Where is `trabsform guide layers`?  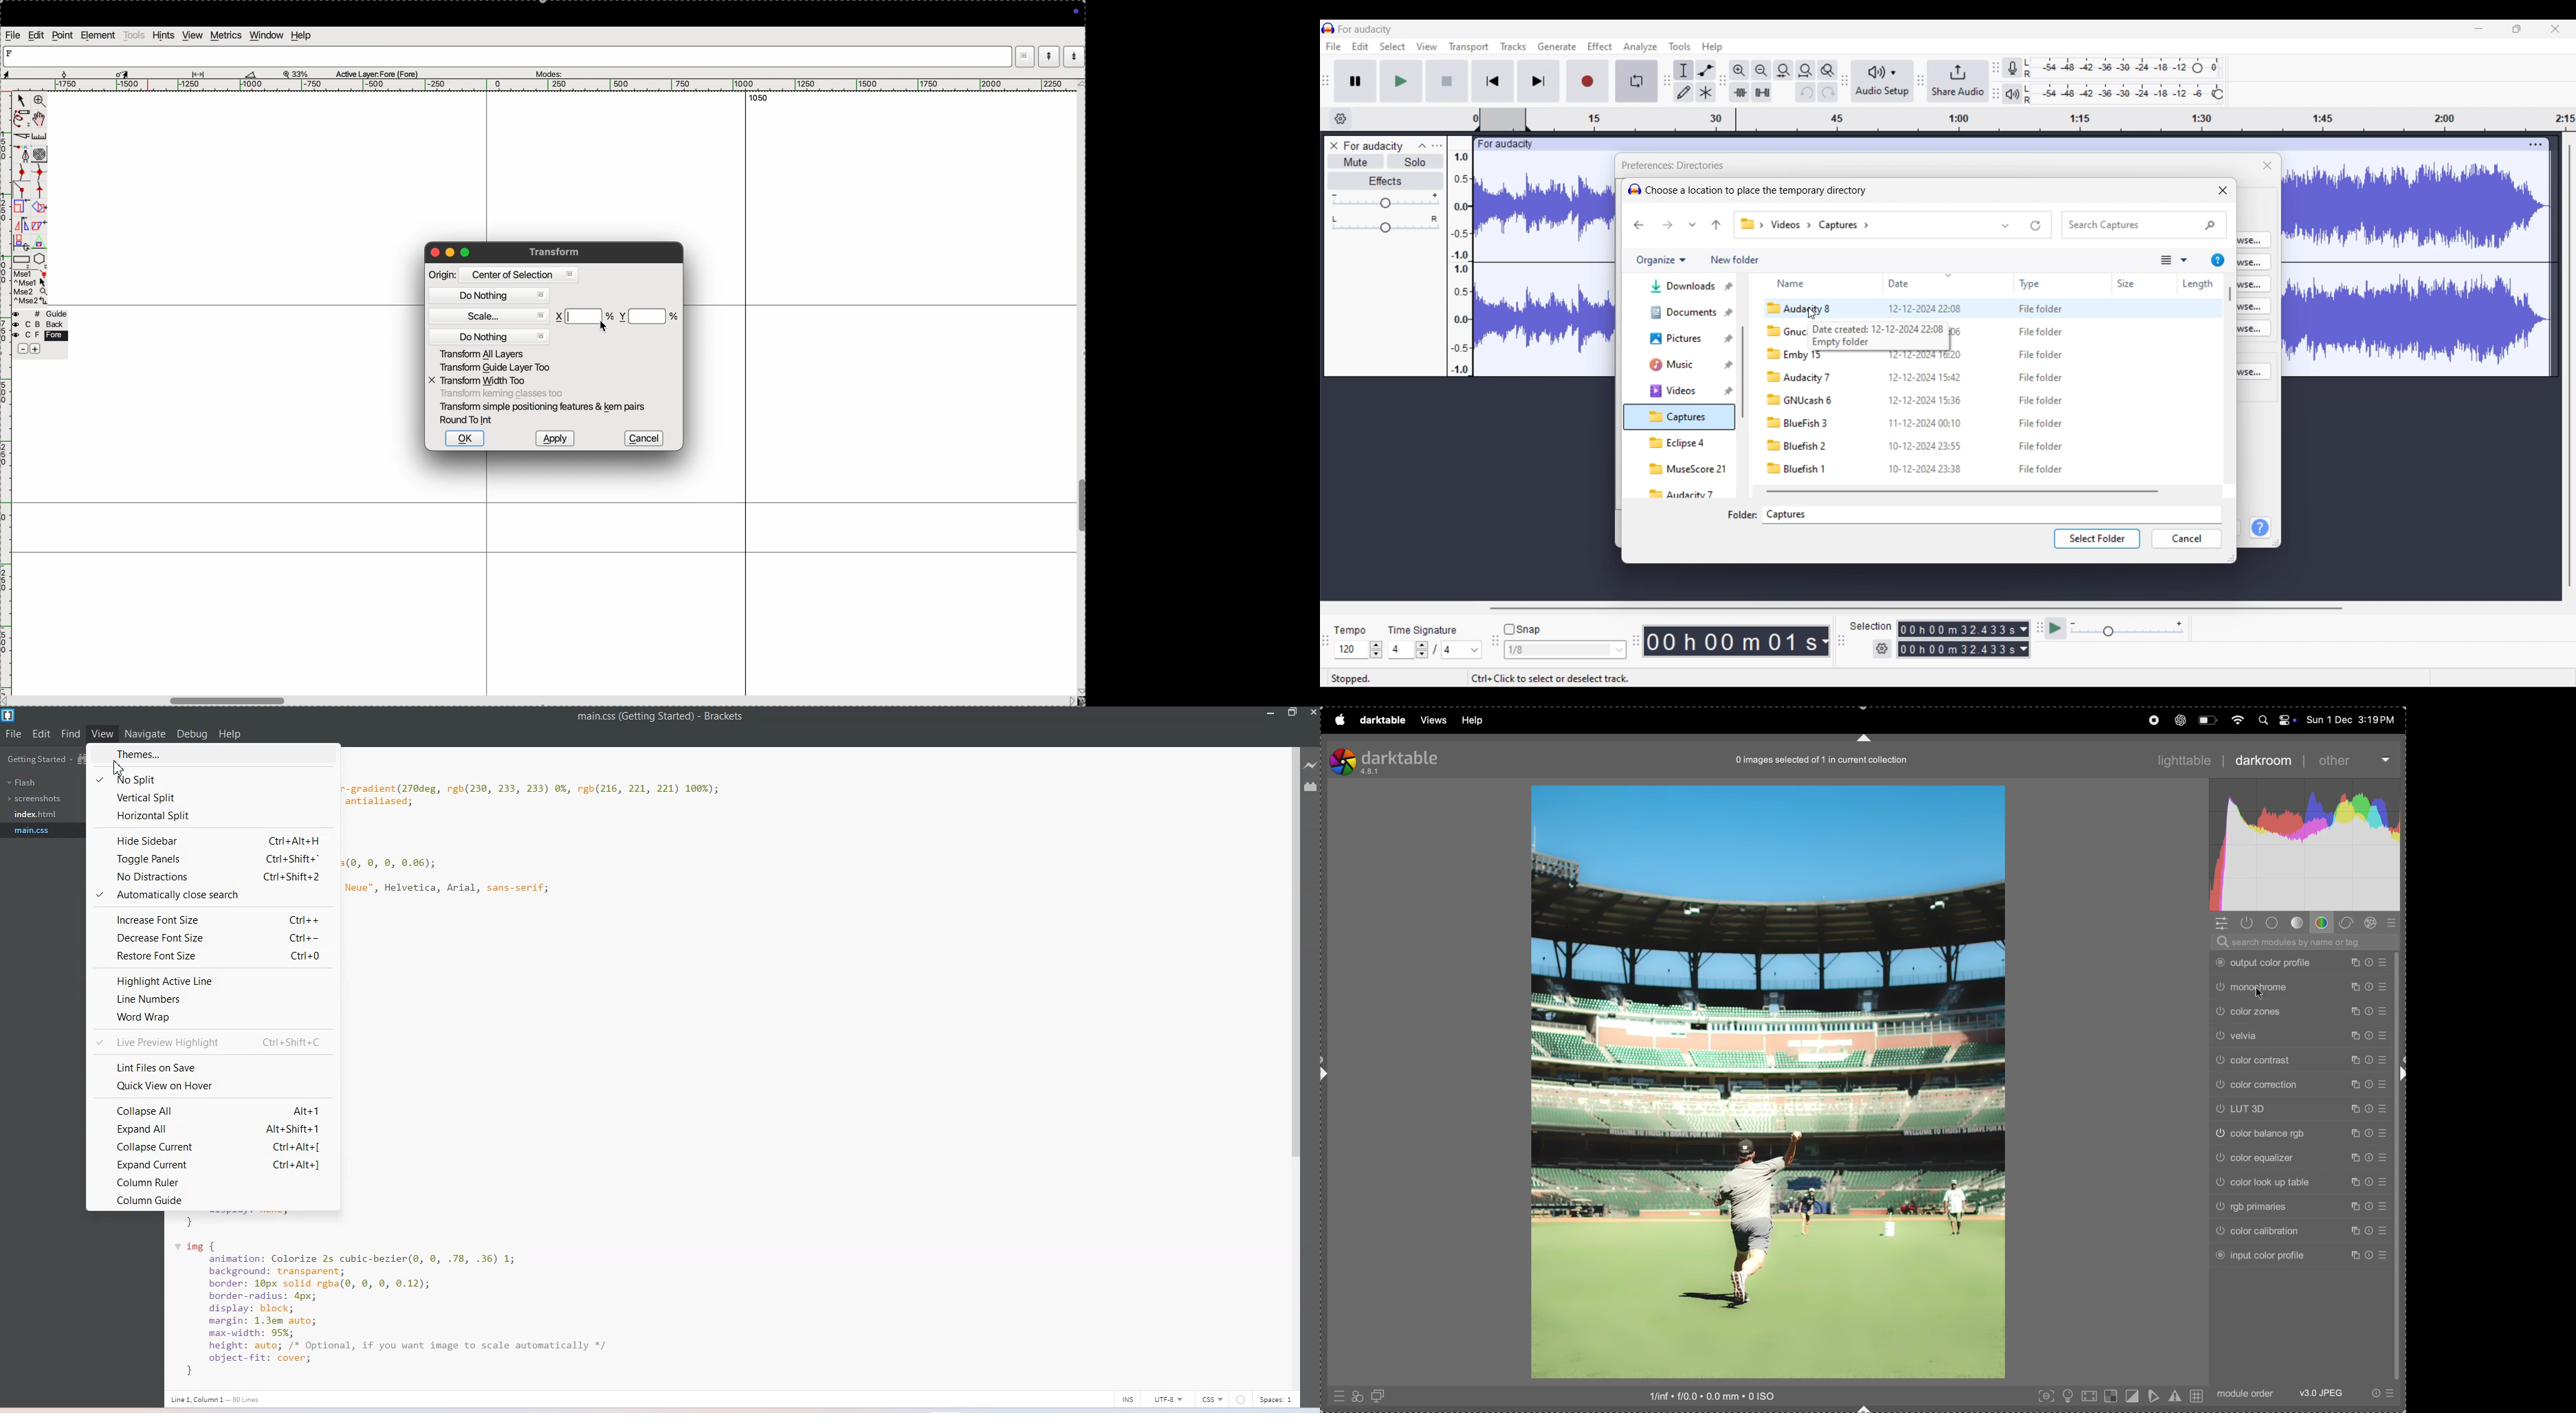 trabsform guide layers is located at coordinates (494, 369).